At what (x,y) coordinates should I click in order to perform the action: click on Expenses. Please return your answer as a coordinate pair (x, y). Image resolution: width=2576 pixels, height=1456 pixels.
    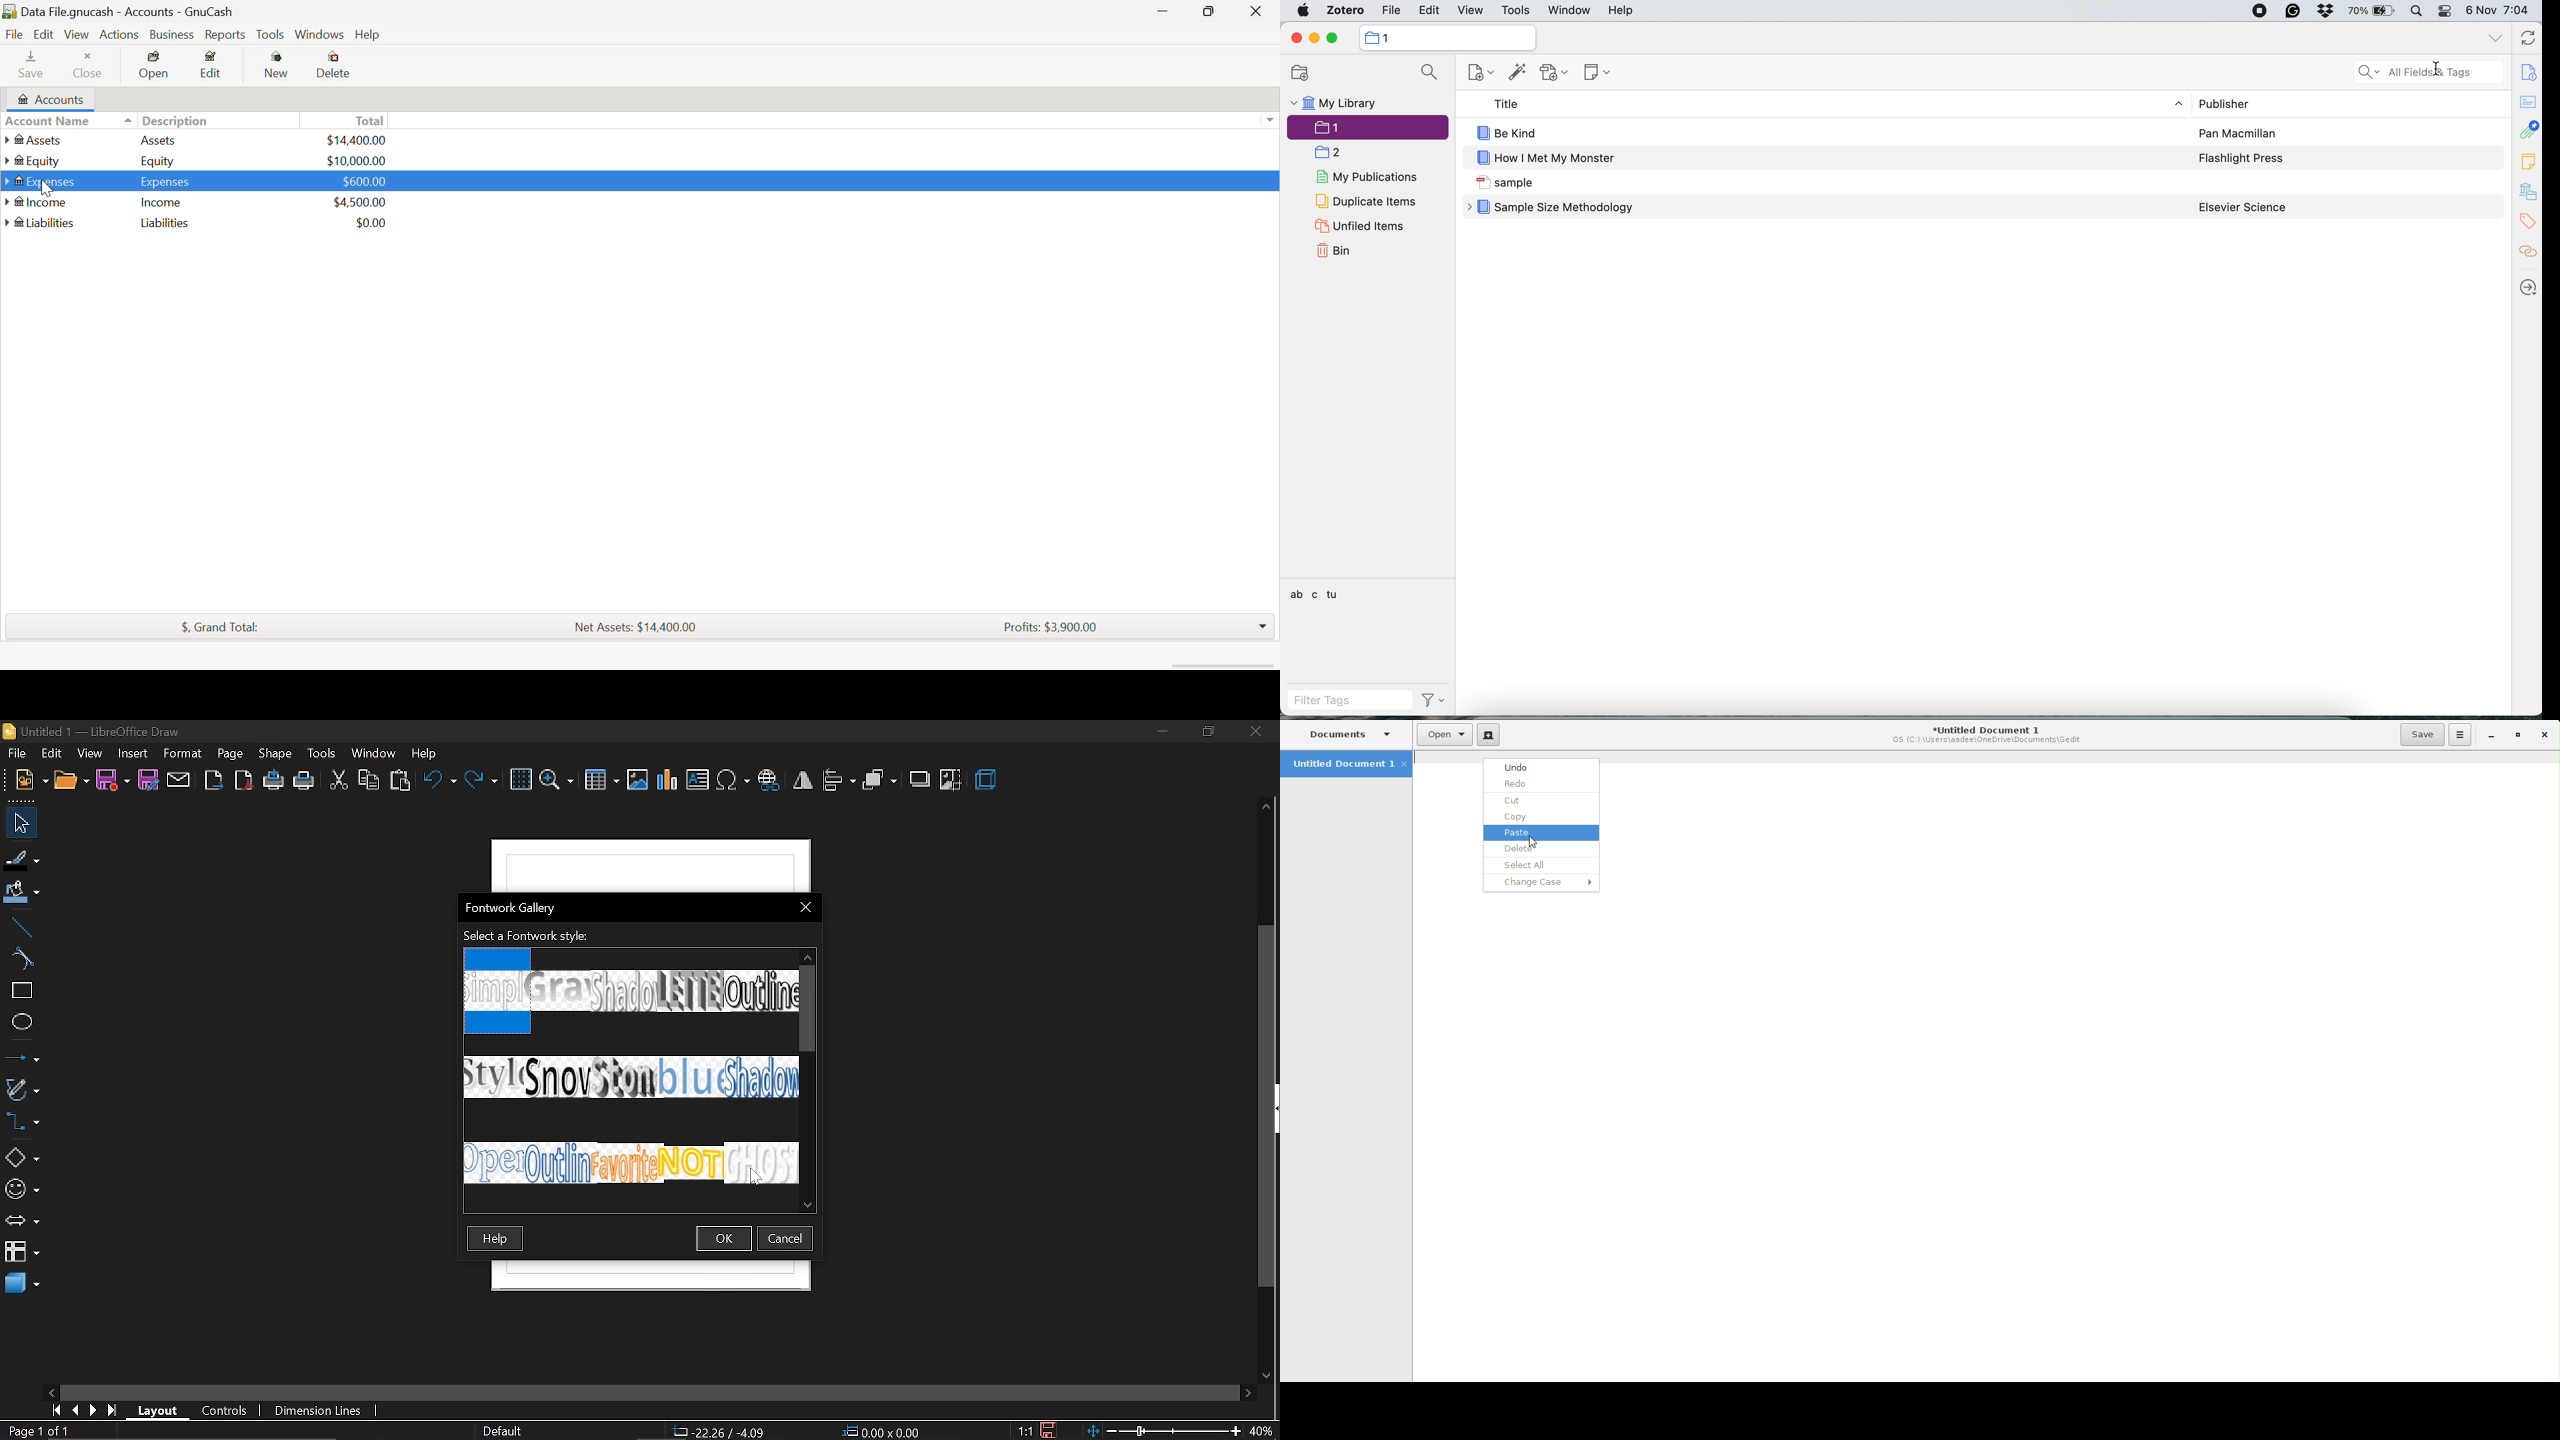
    Looking at the image, I should click on (163, 183).